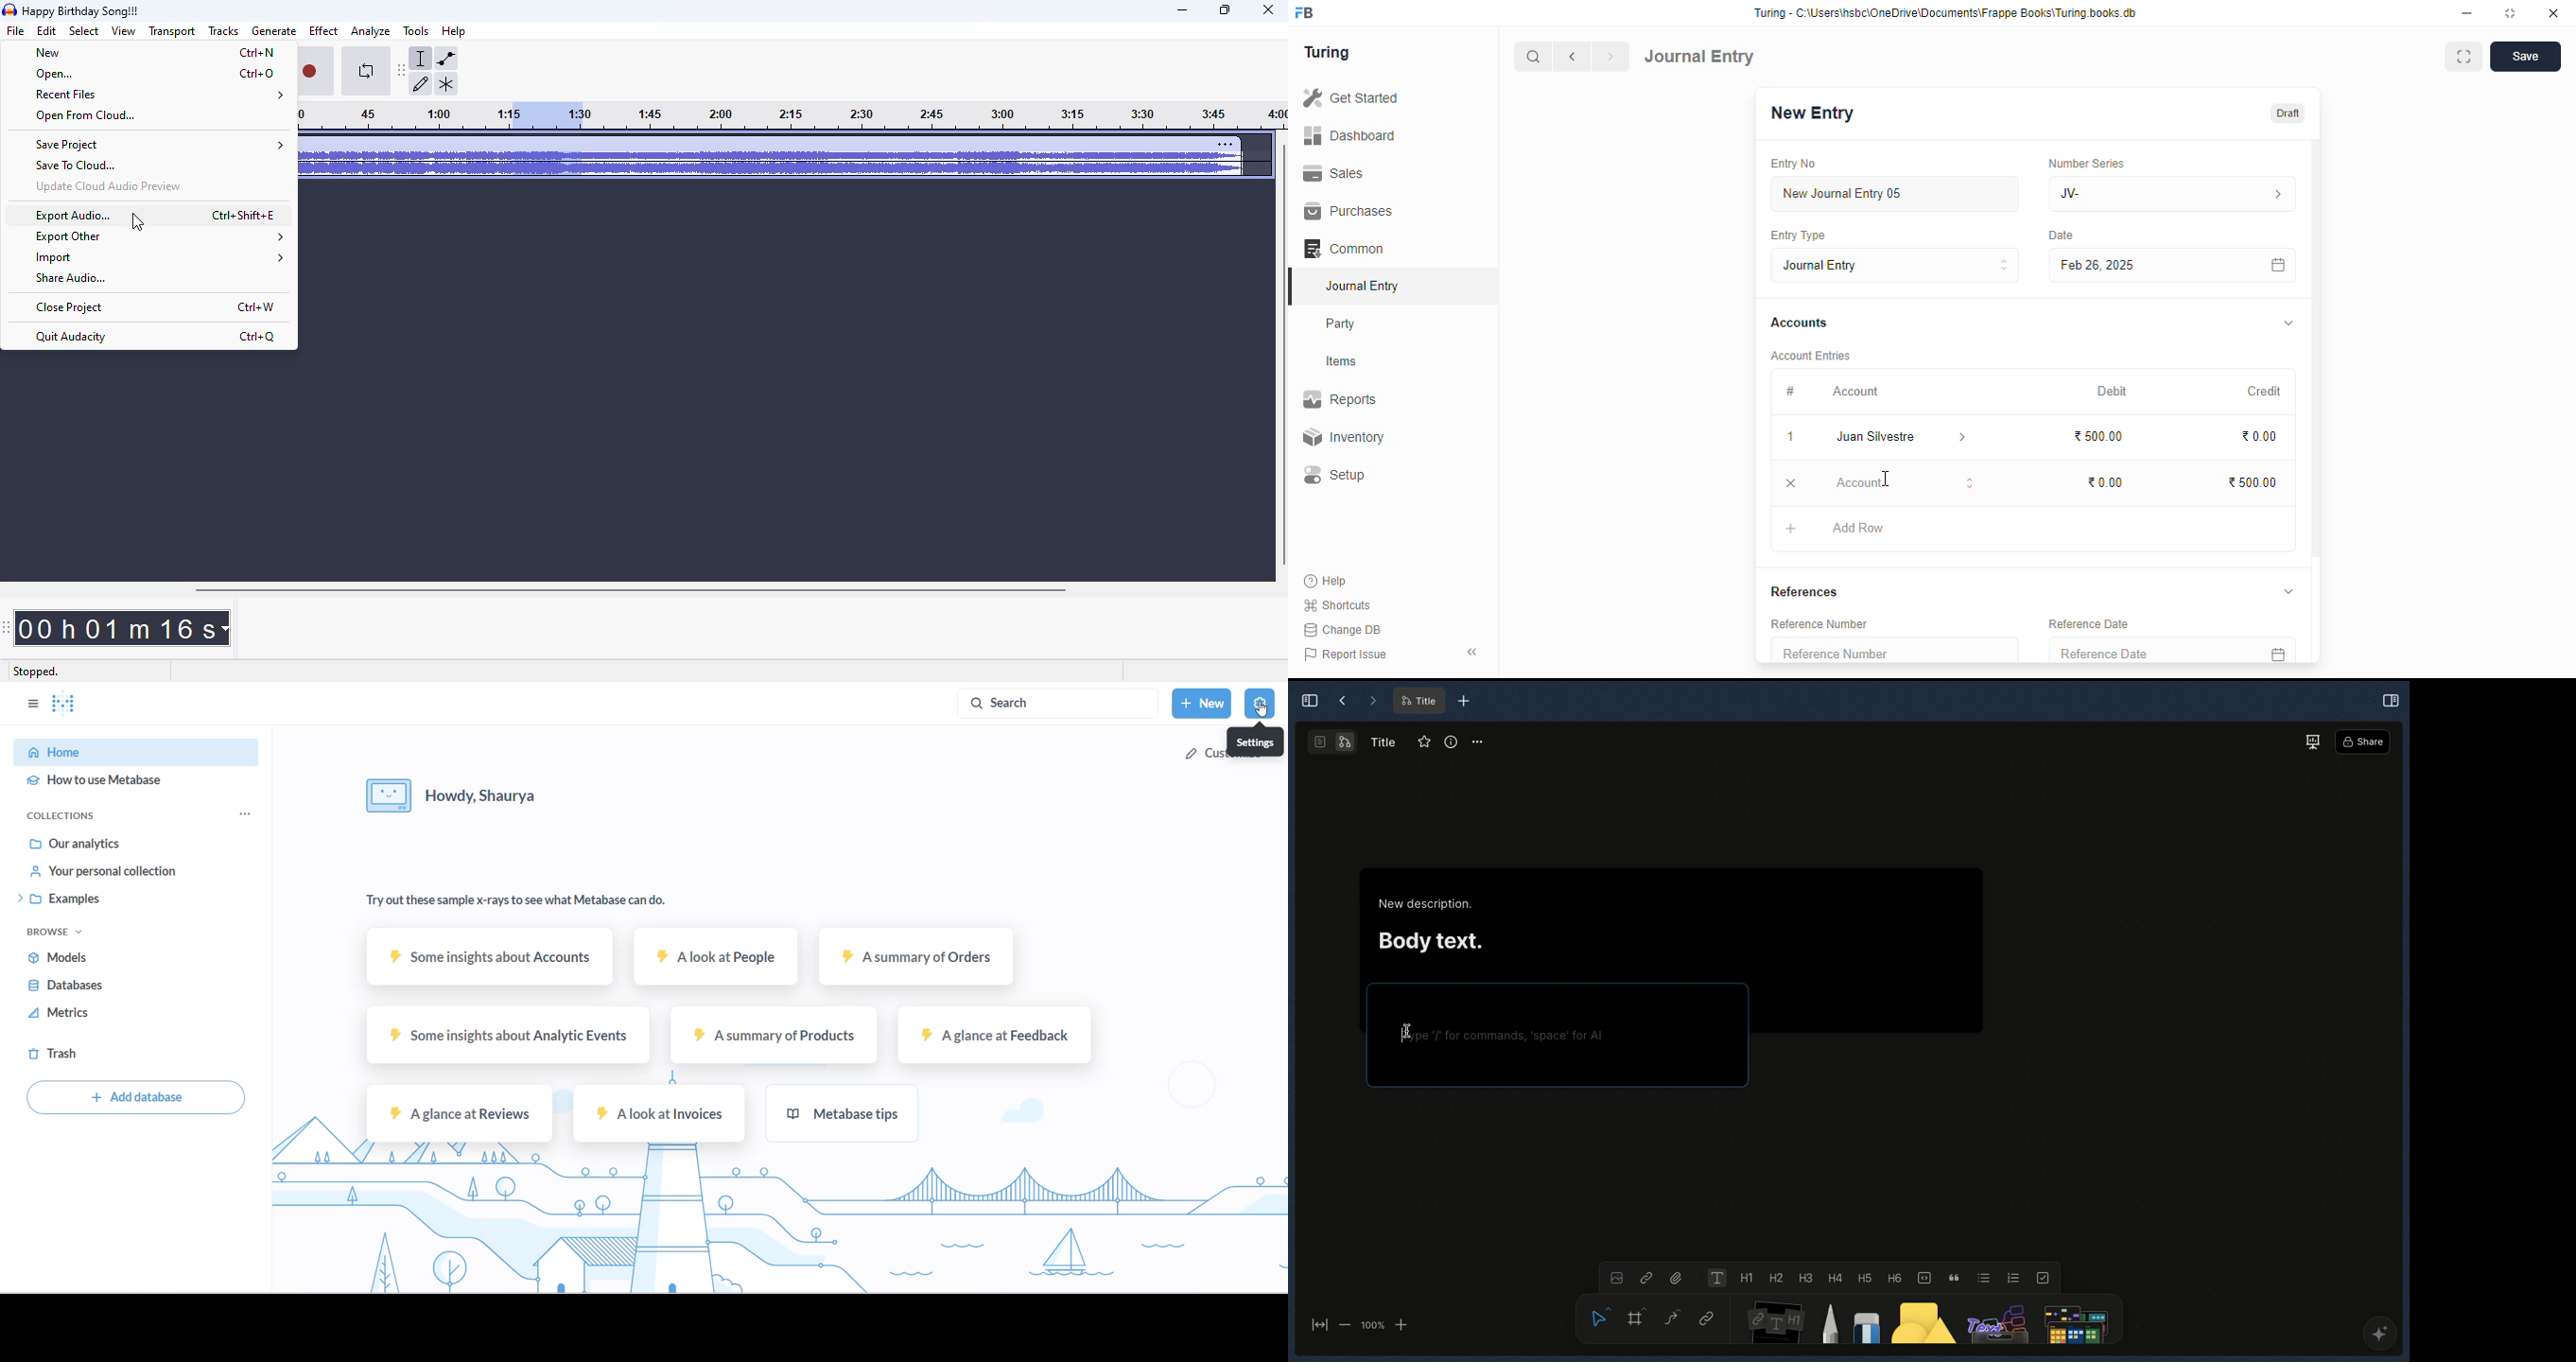 This screenshot has height=1372, width=2576. Describe the element at coordinates (2312, 741) in the screenshot. I see `Present` at that location.